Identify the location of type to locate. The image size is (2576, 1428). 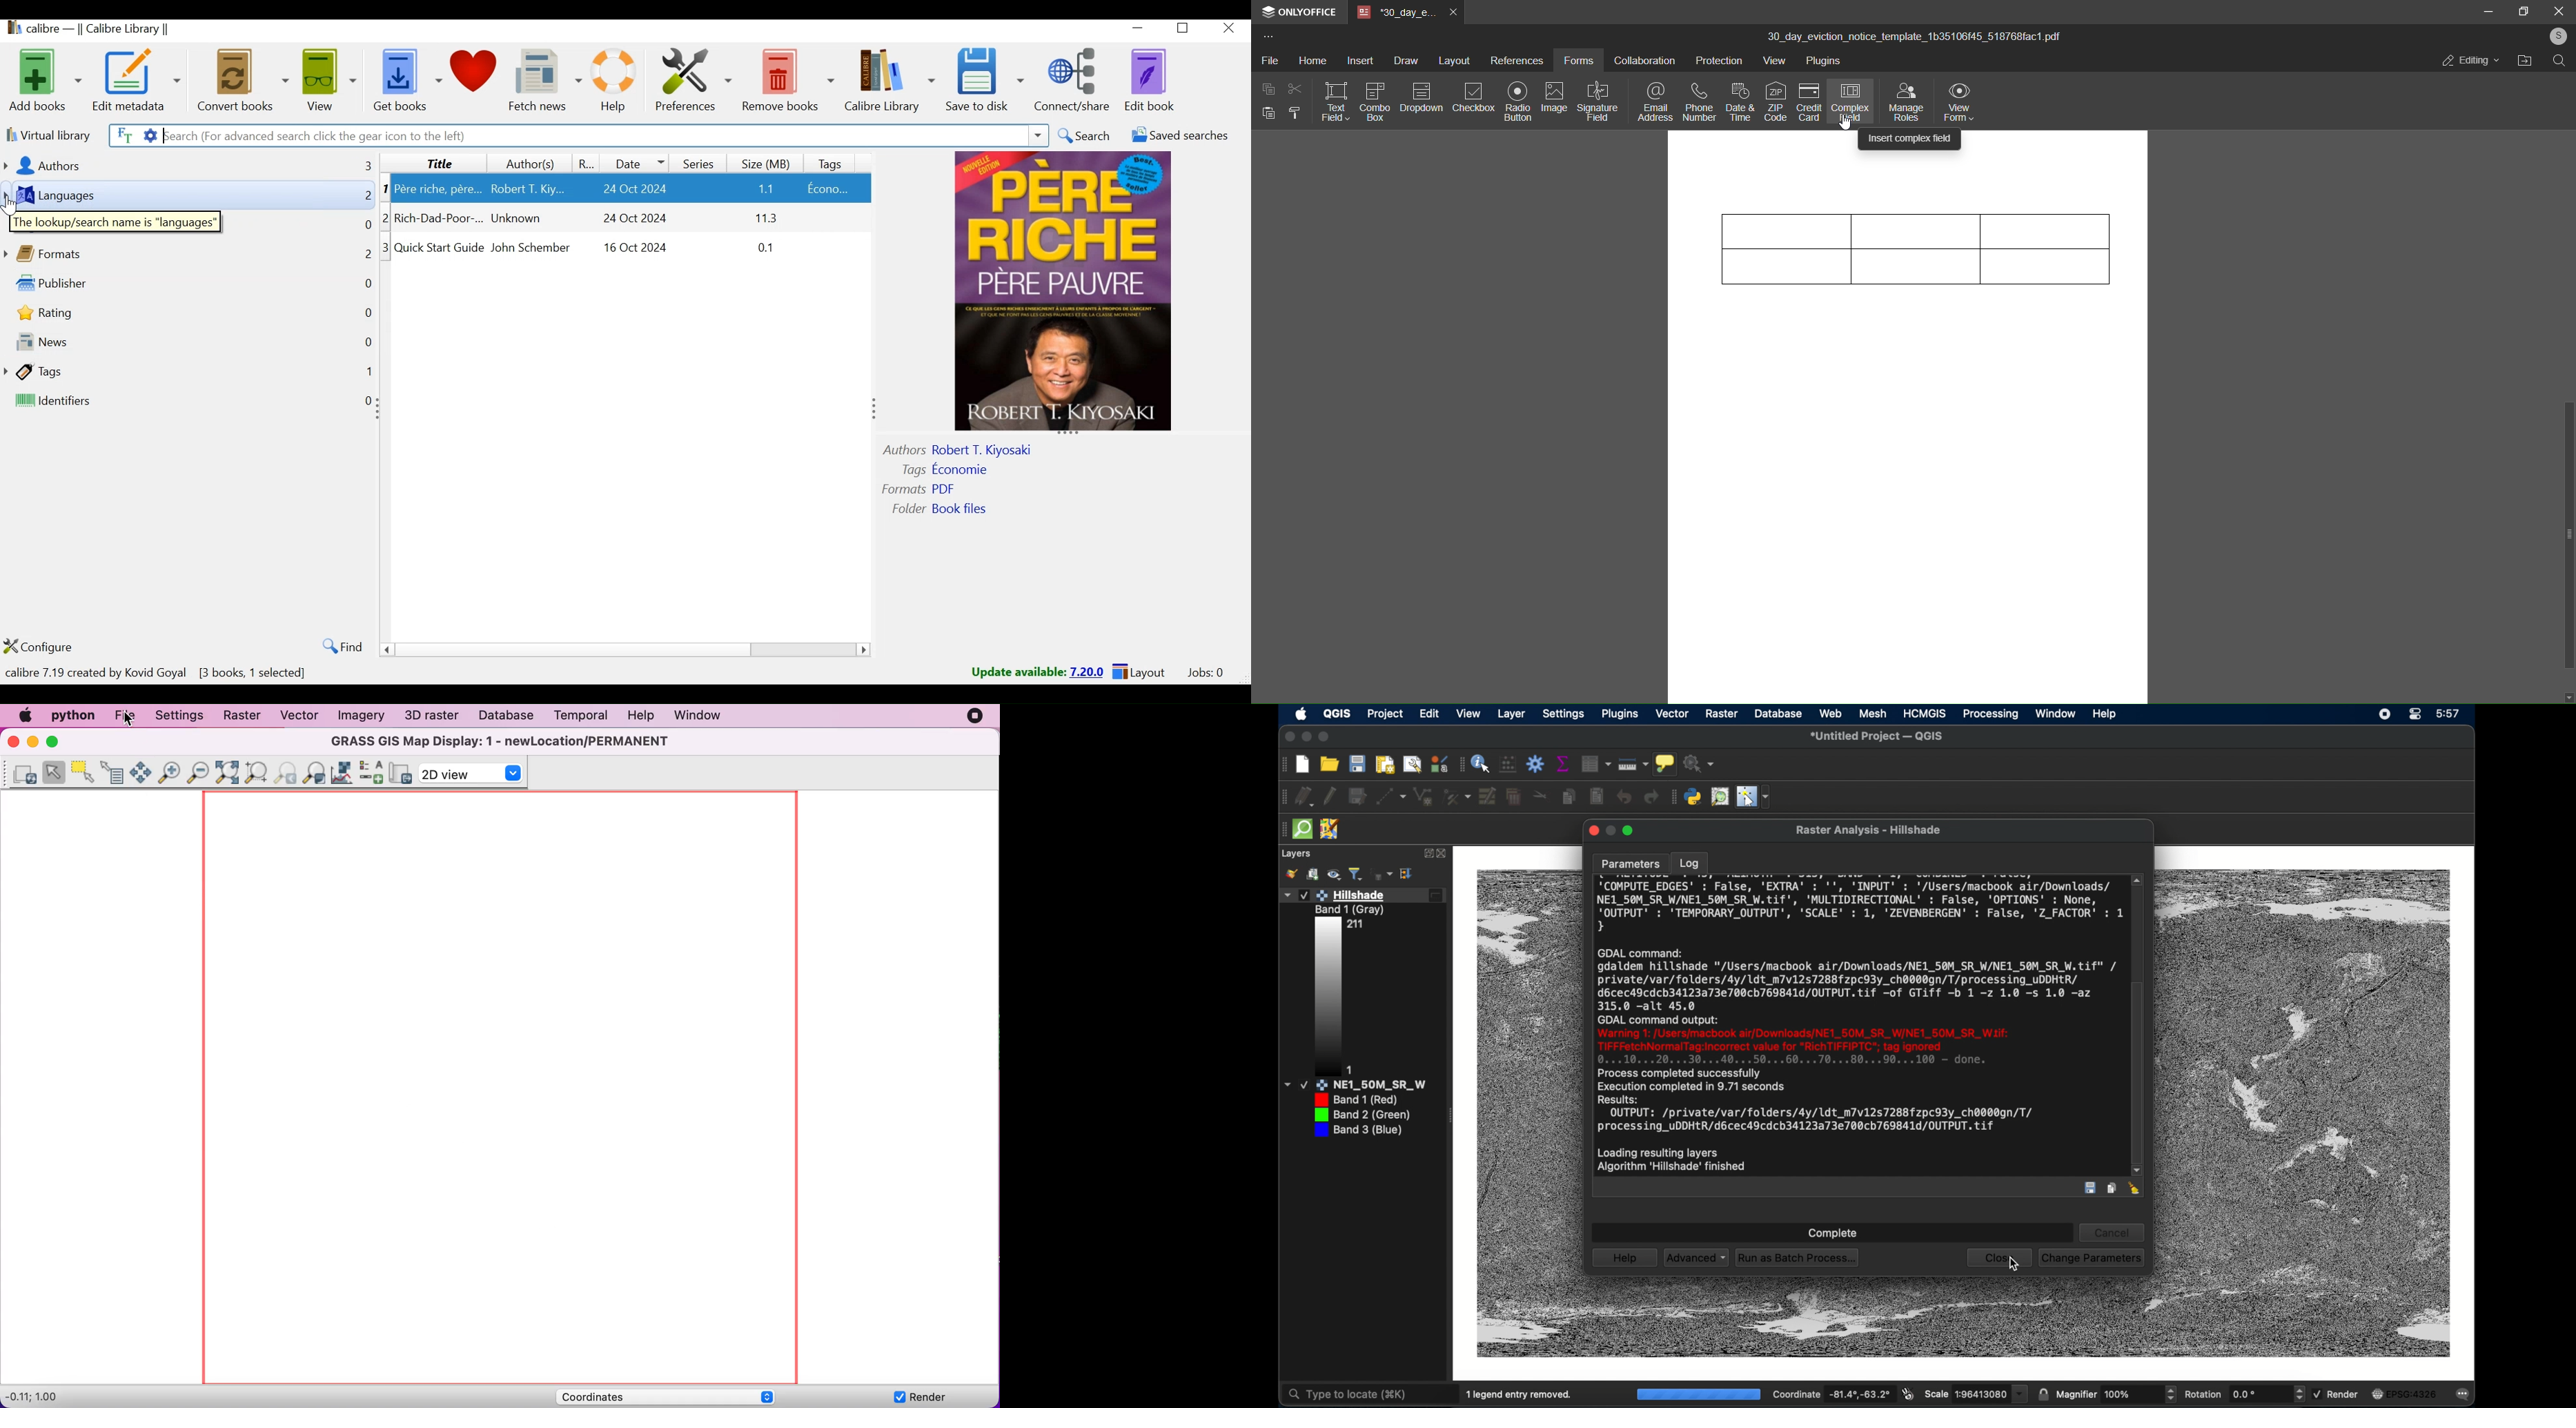
(1347, 1395).